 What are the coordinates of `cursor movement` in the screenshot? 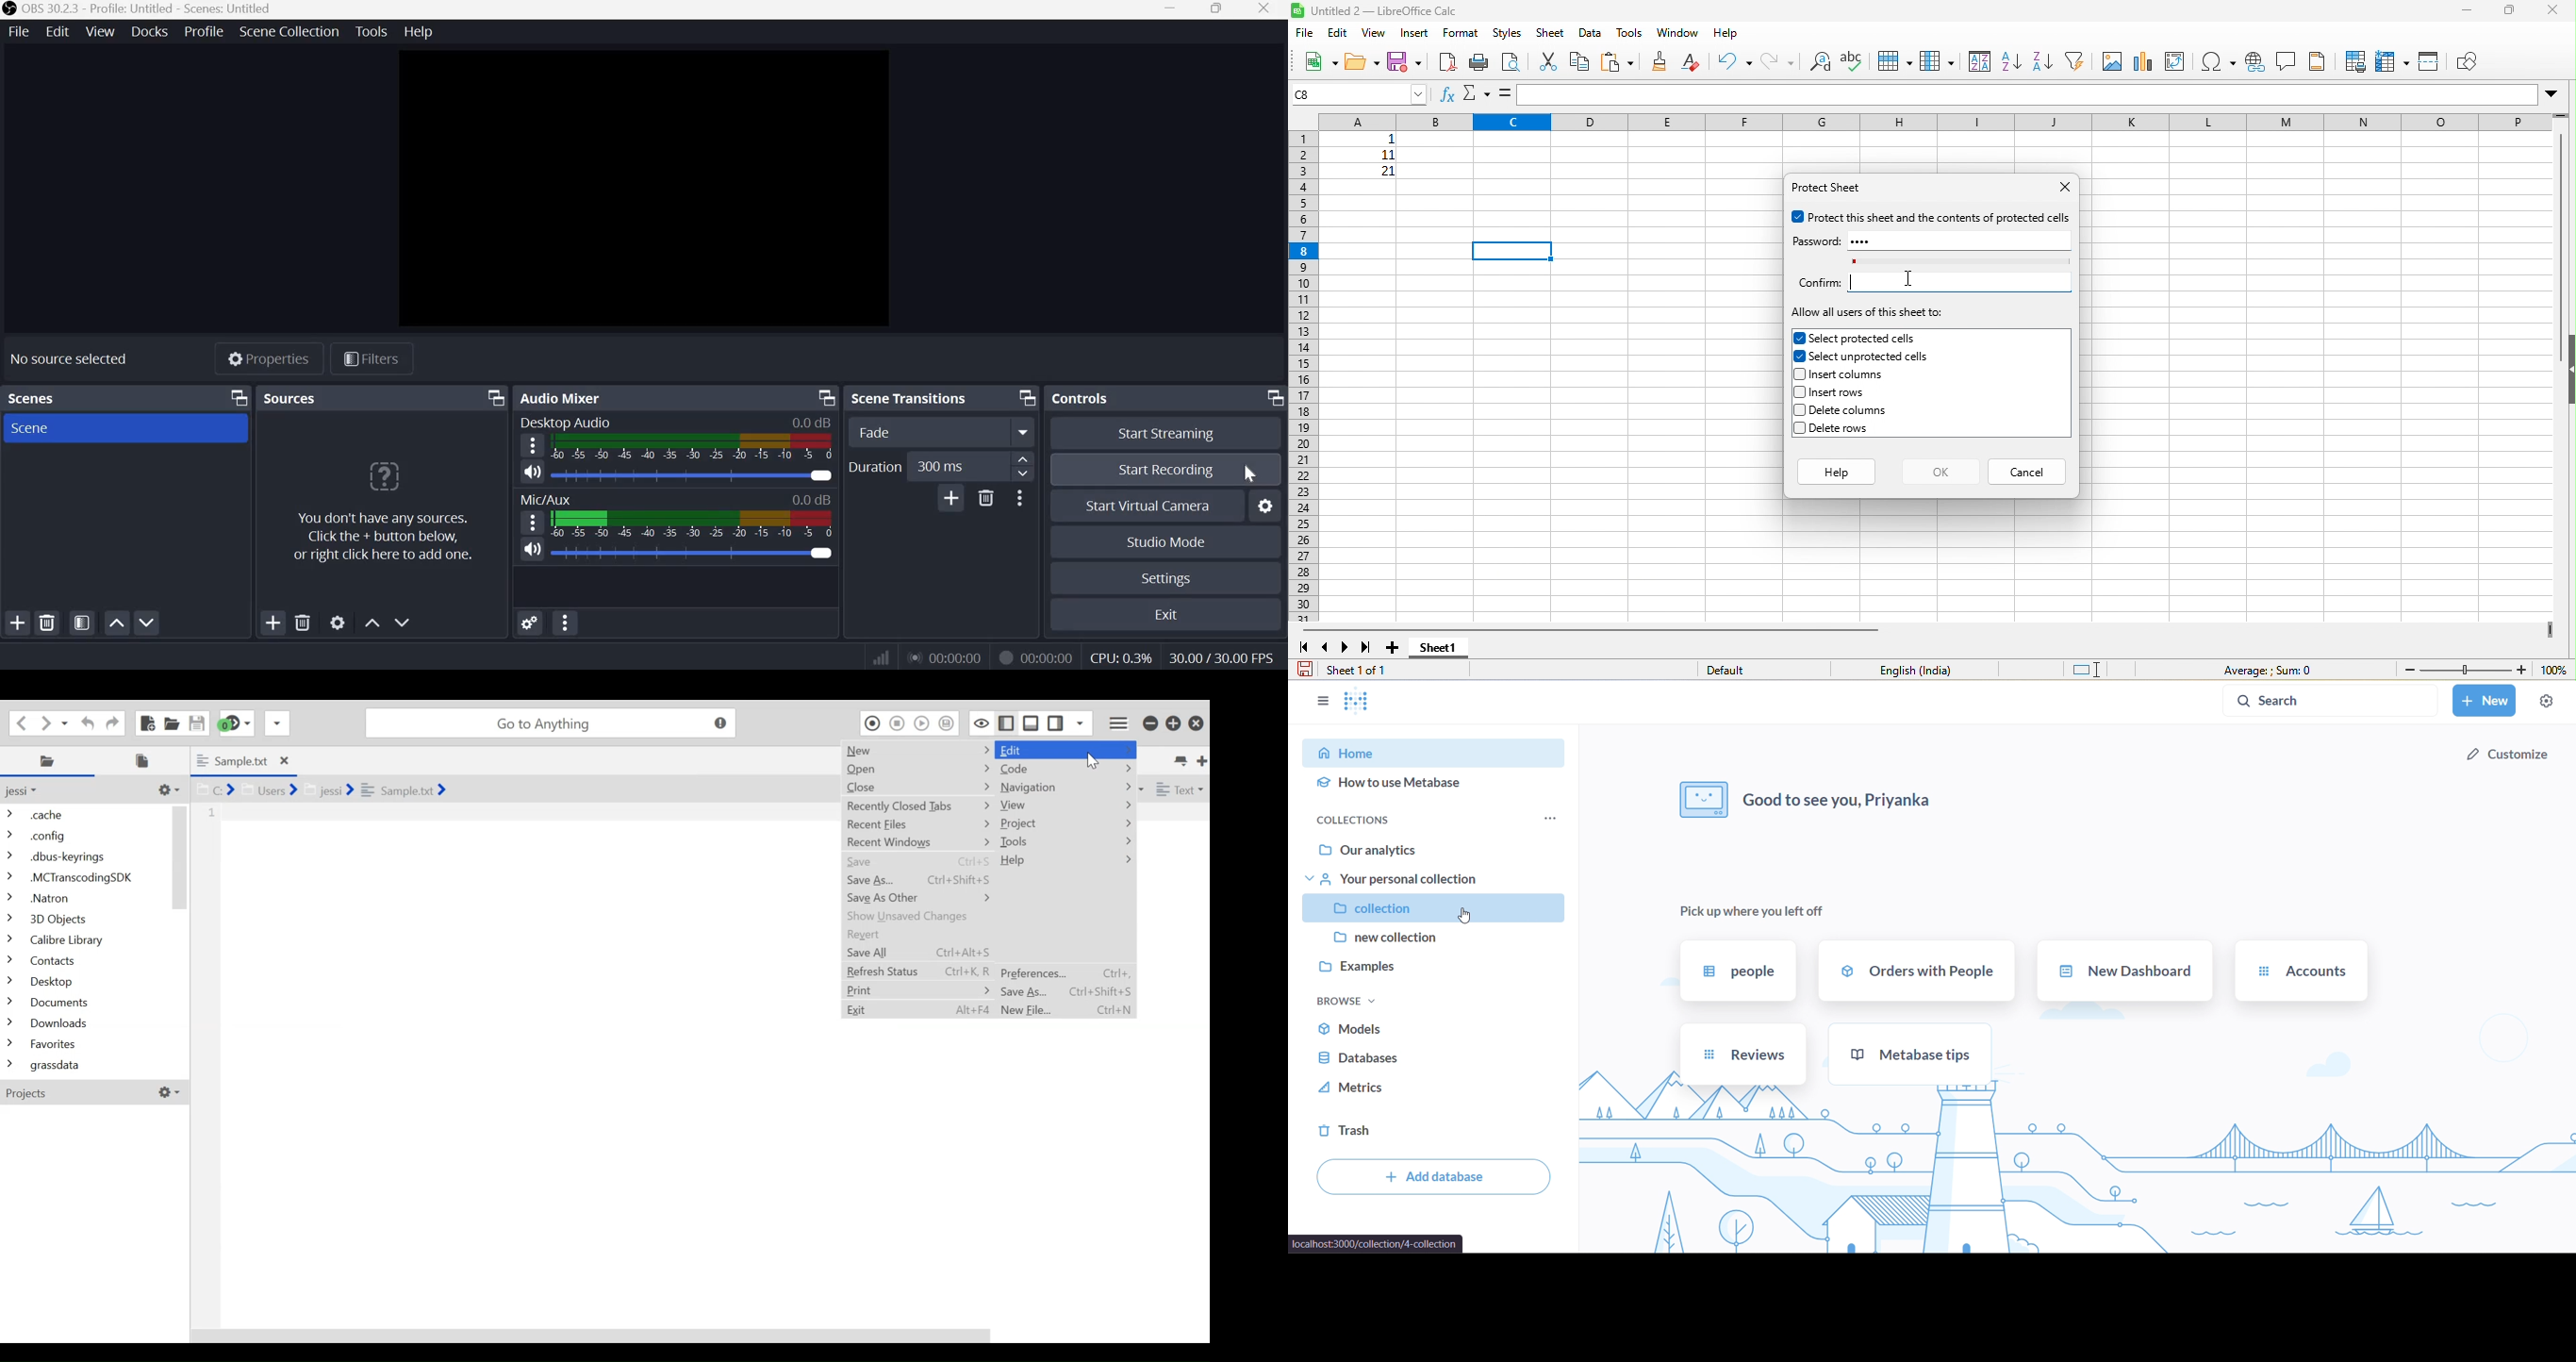 It's located at (1907, 278).